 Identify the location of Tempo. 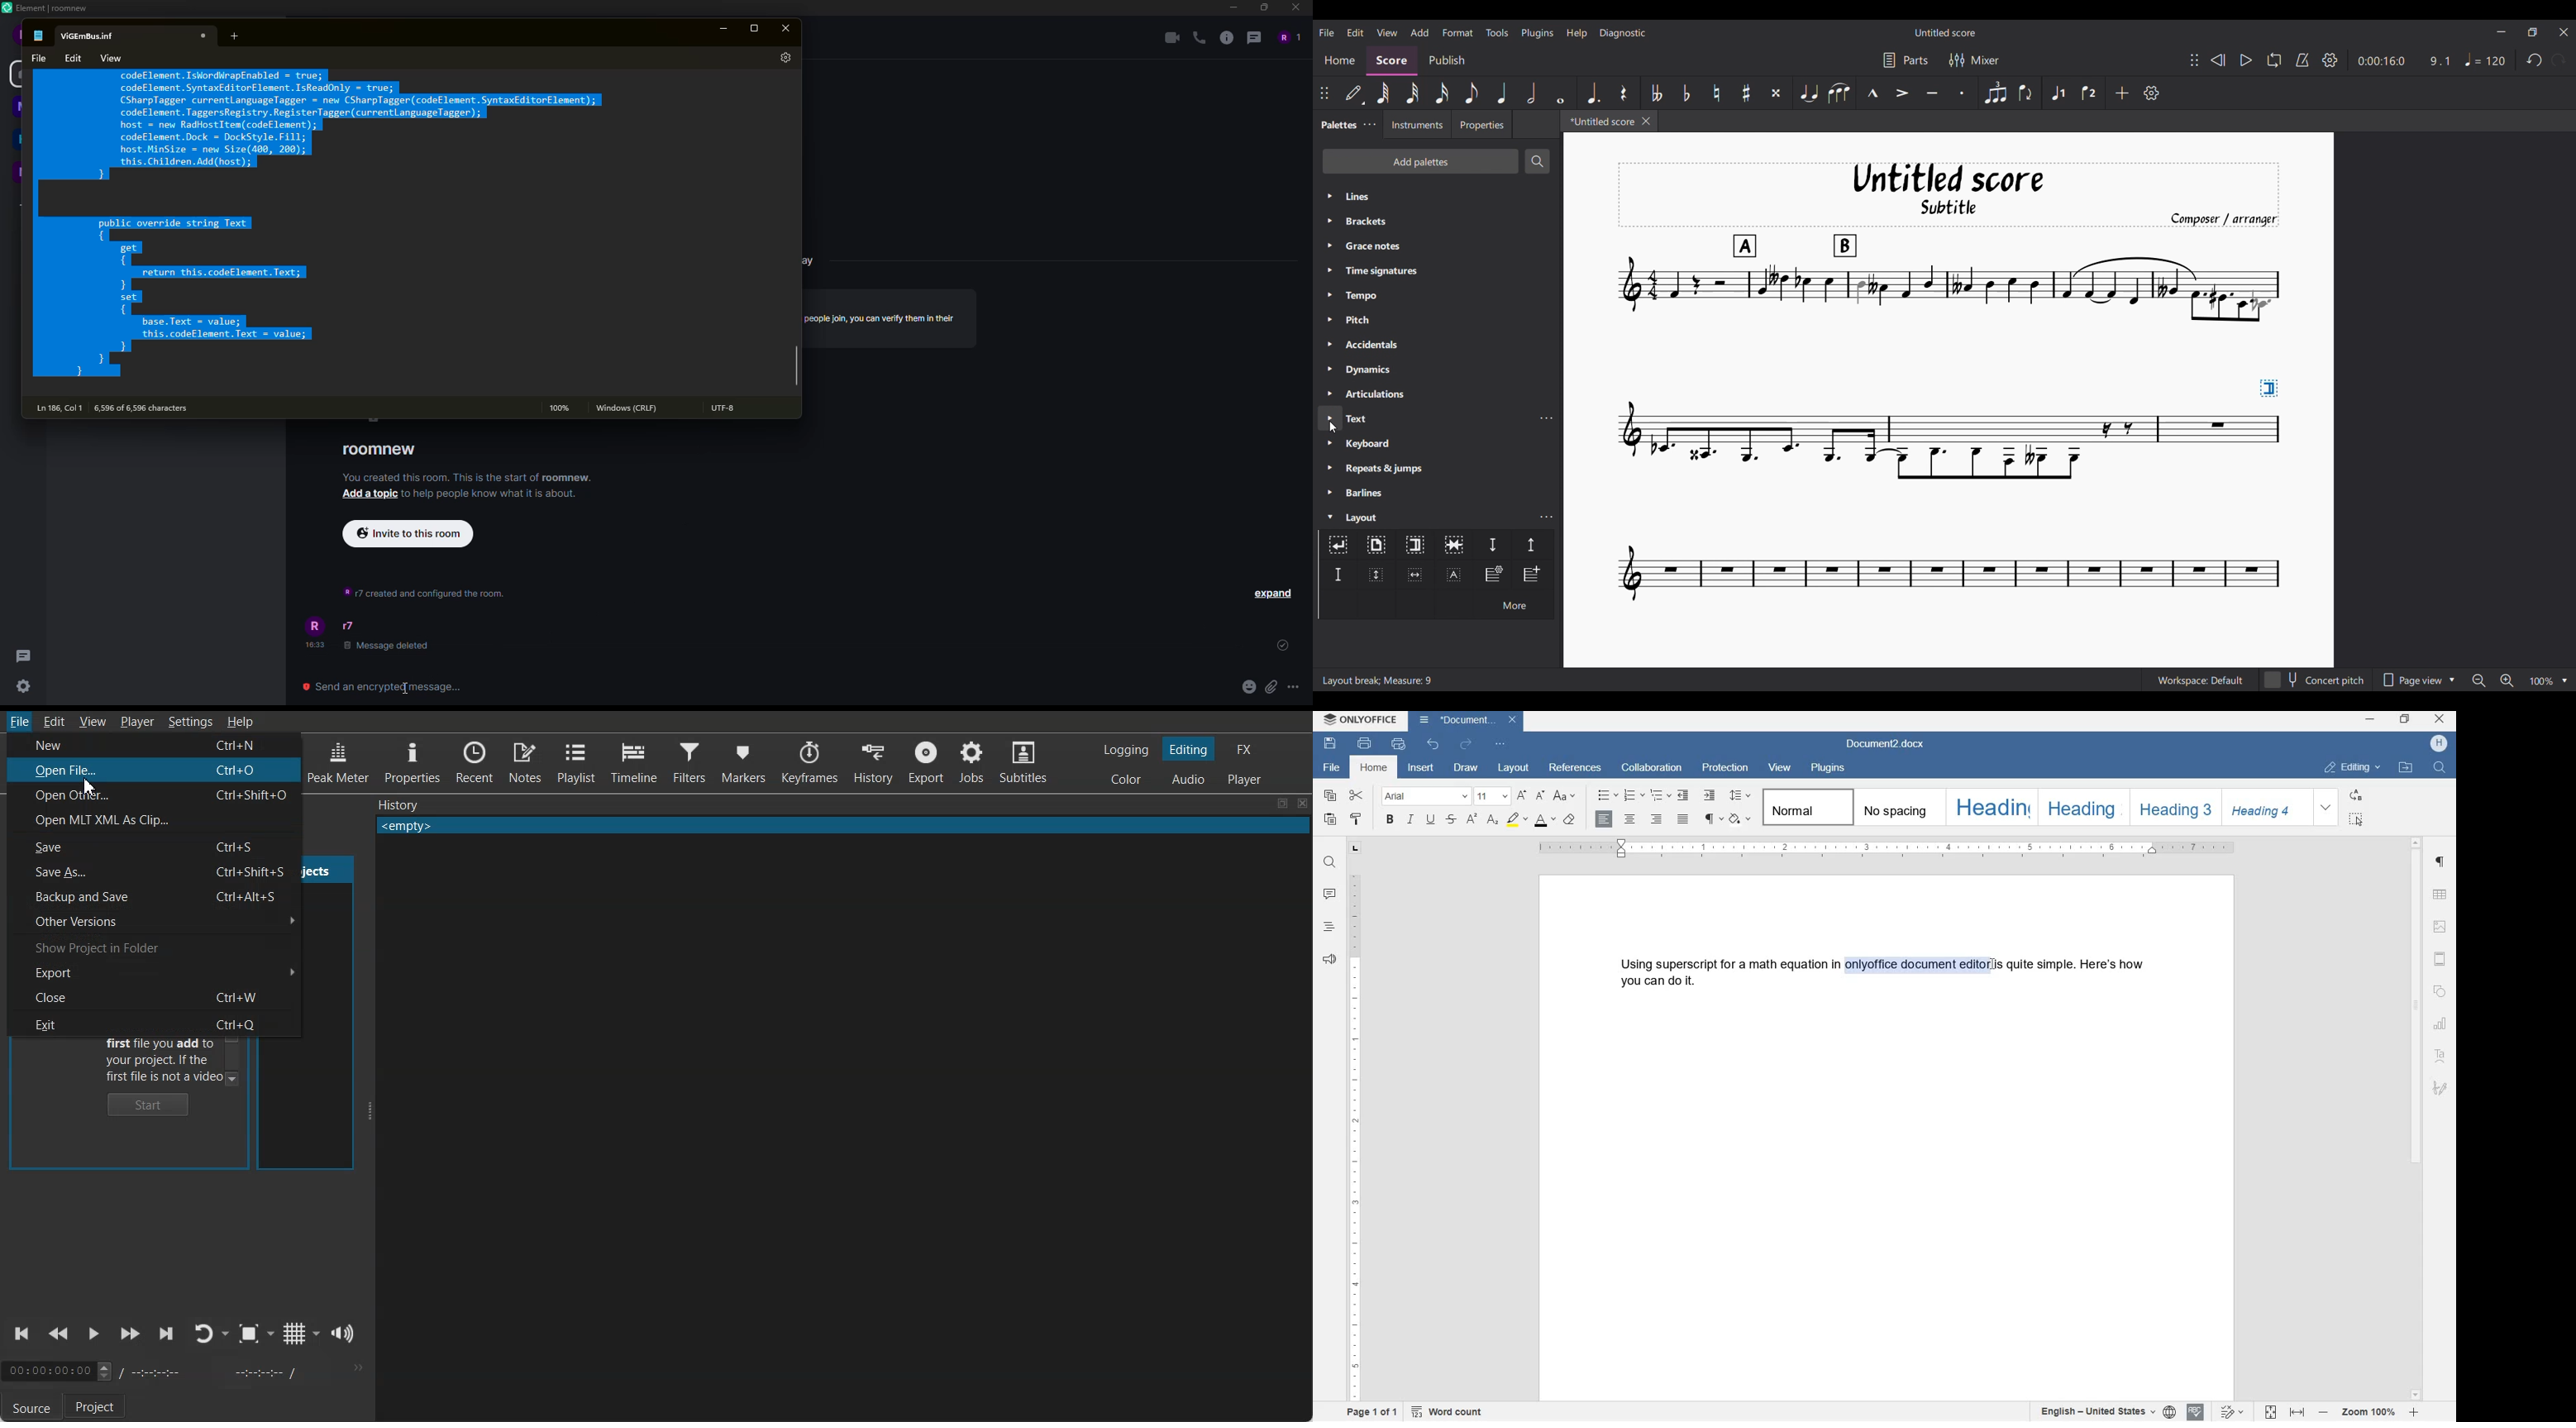
(2486, 60).